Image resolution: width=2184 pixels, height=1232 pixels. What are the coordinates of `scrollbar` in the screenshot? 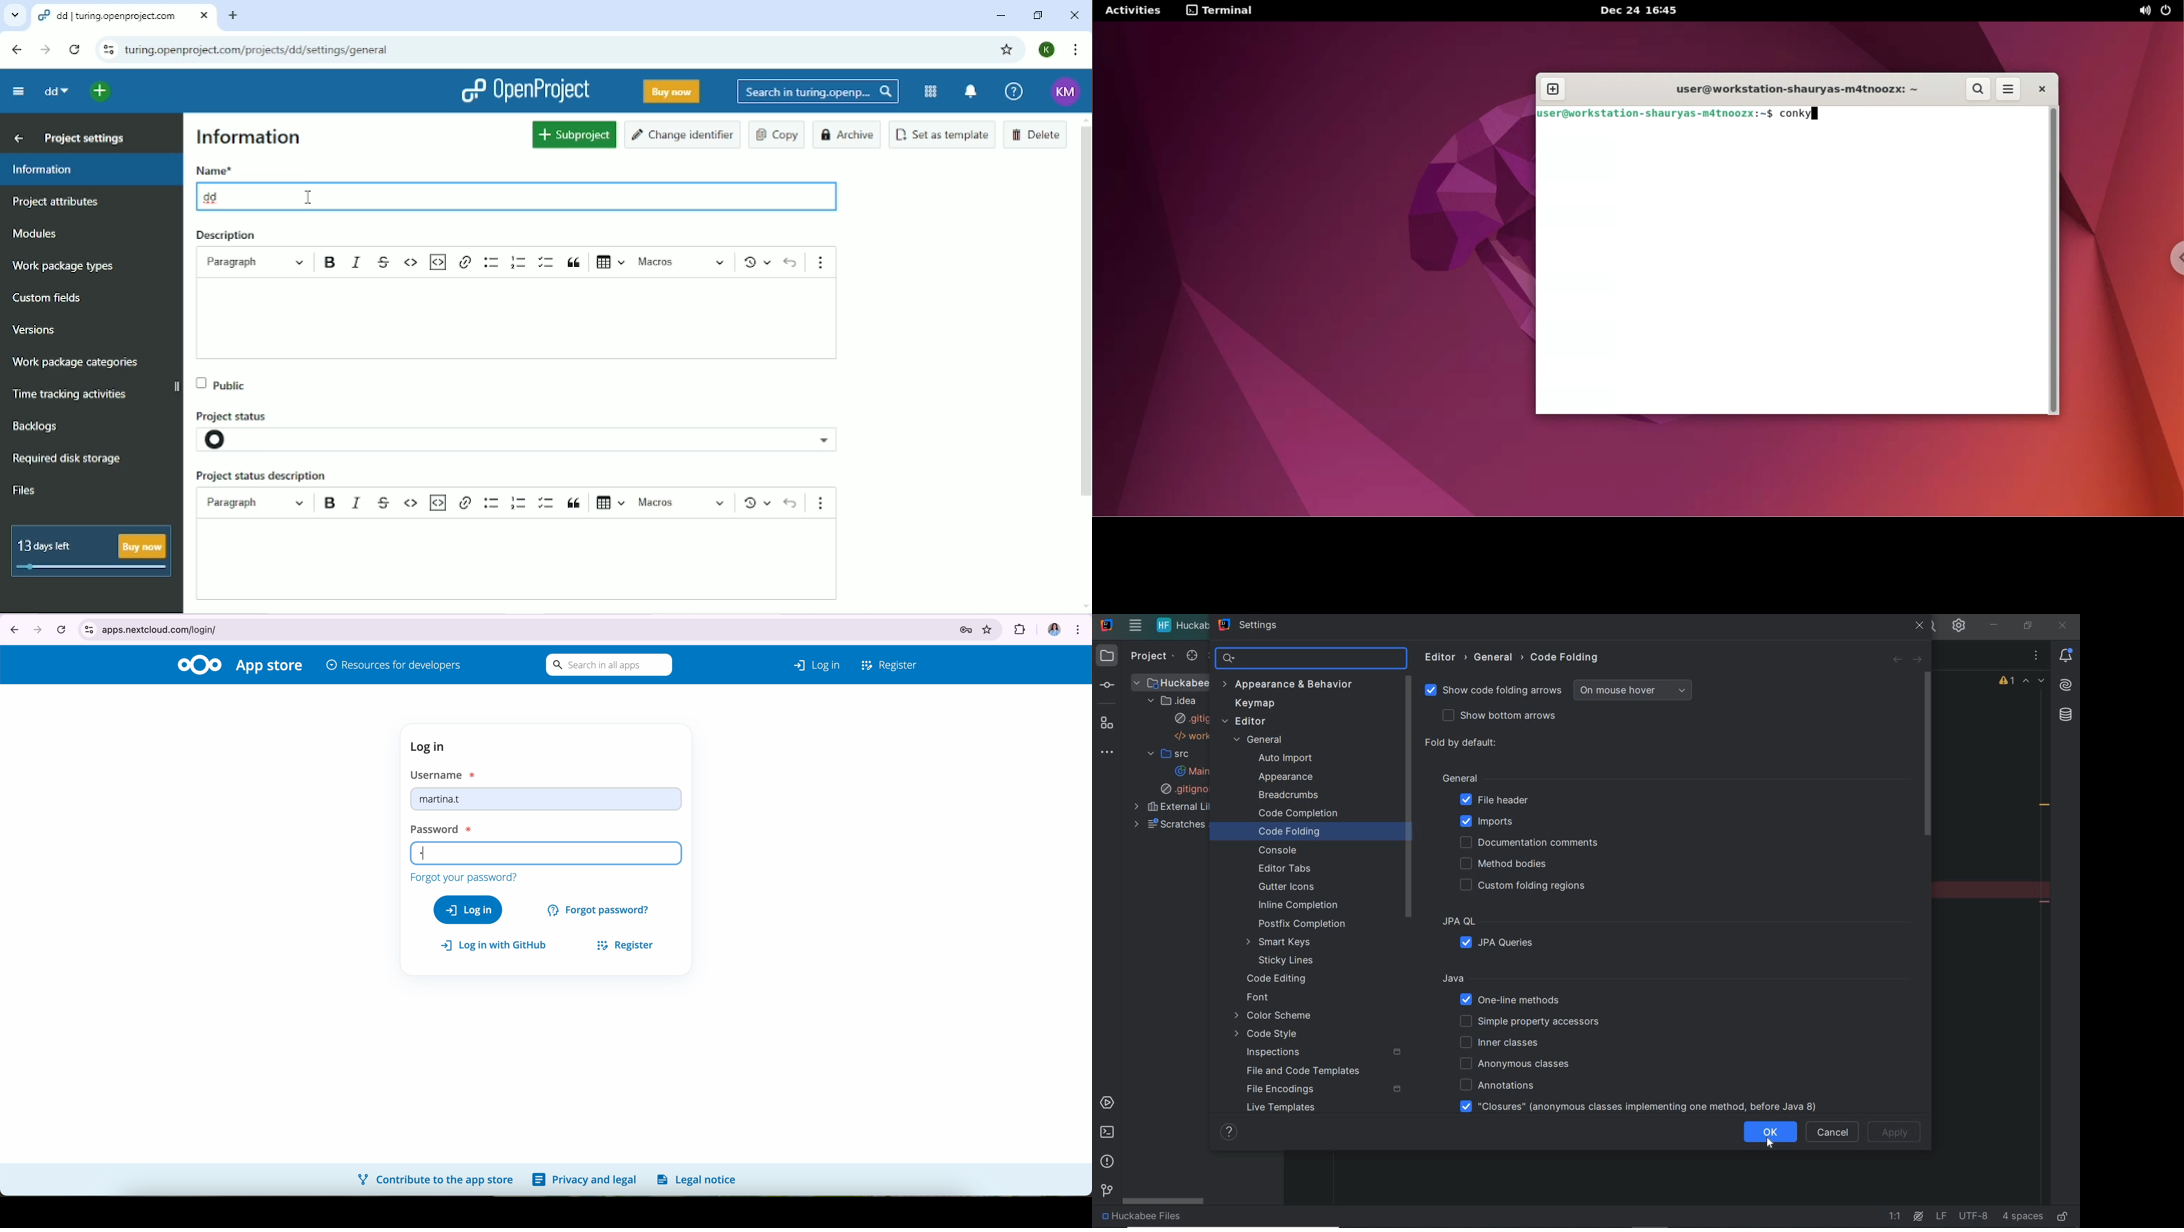 It's located at (1929, 758).